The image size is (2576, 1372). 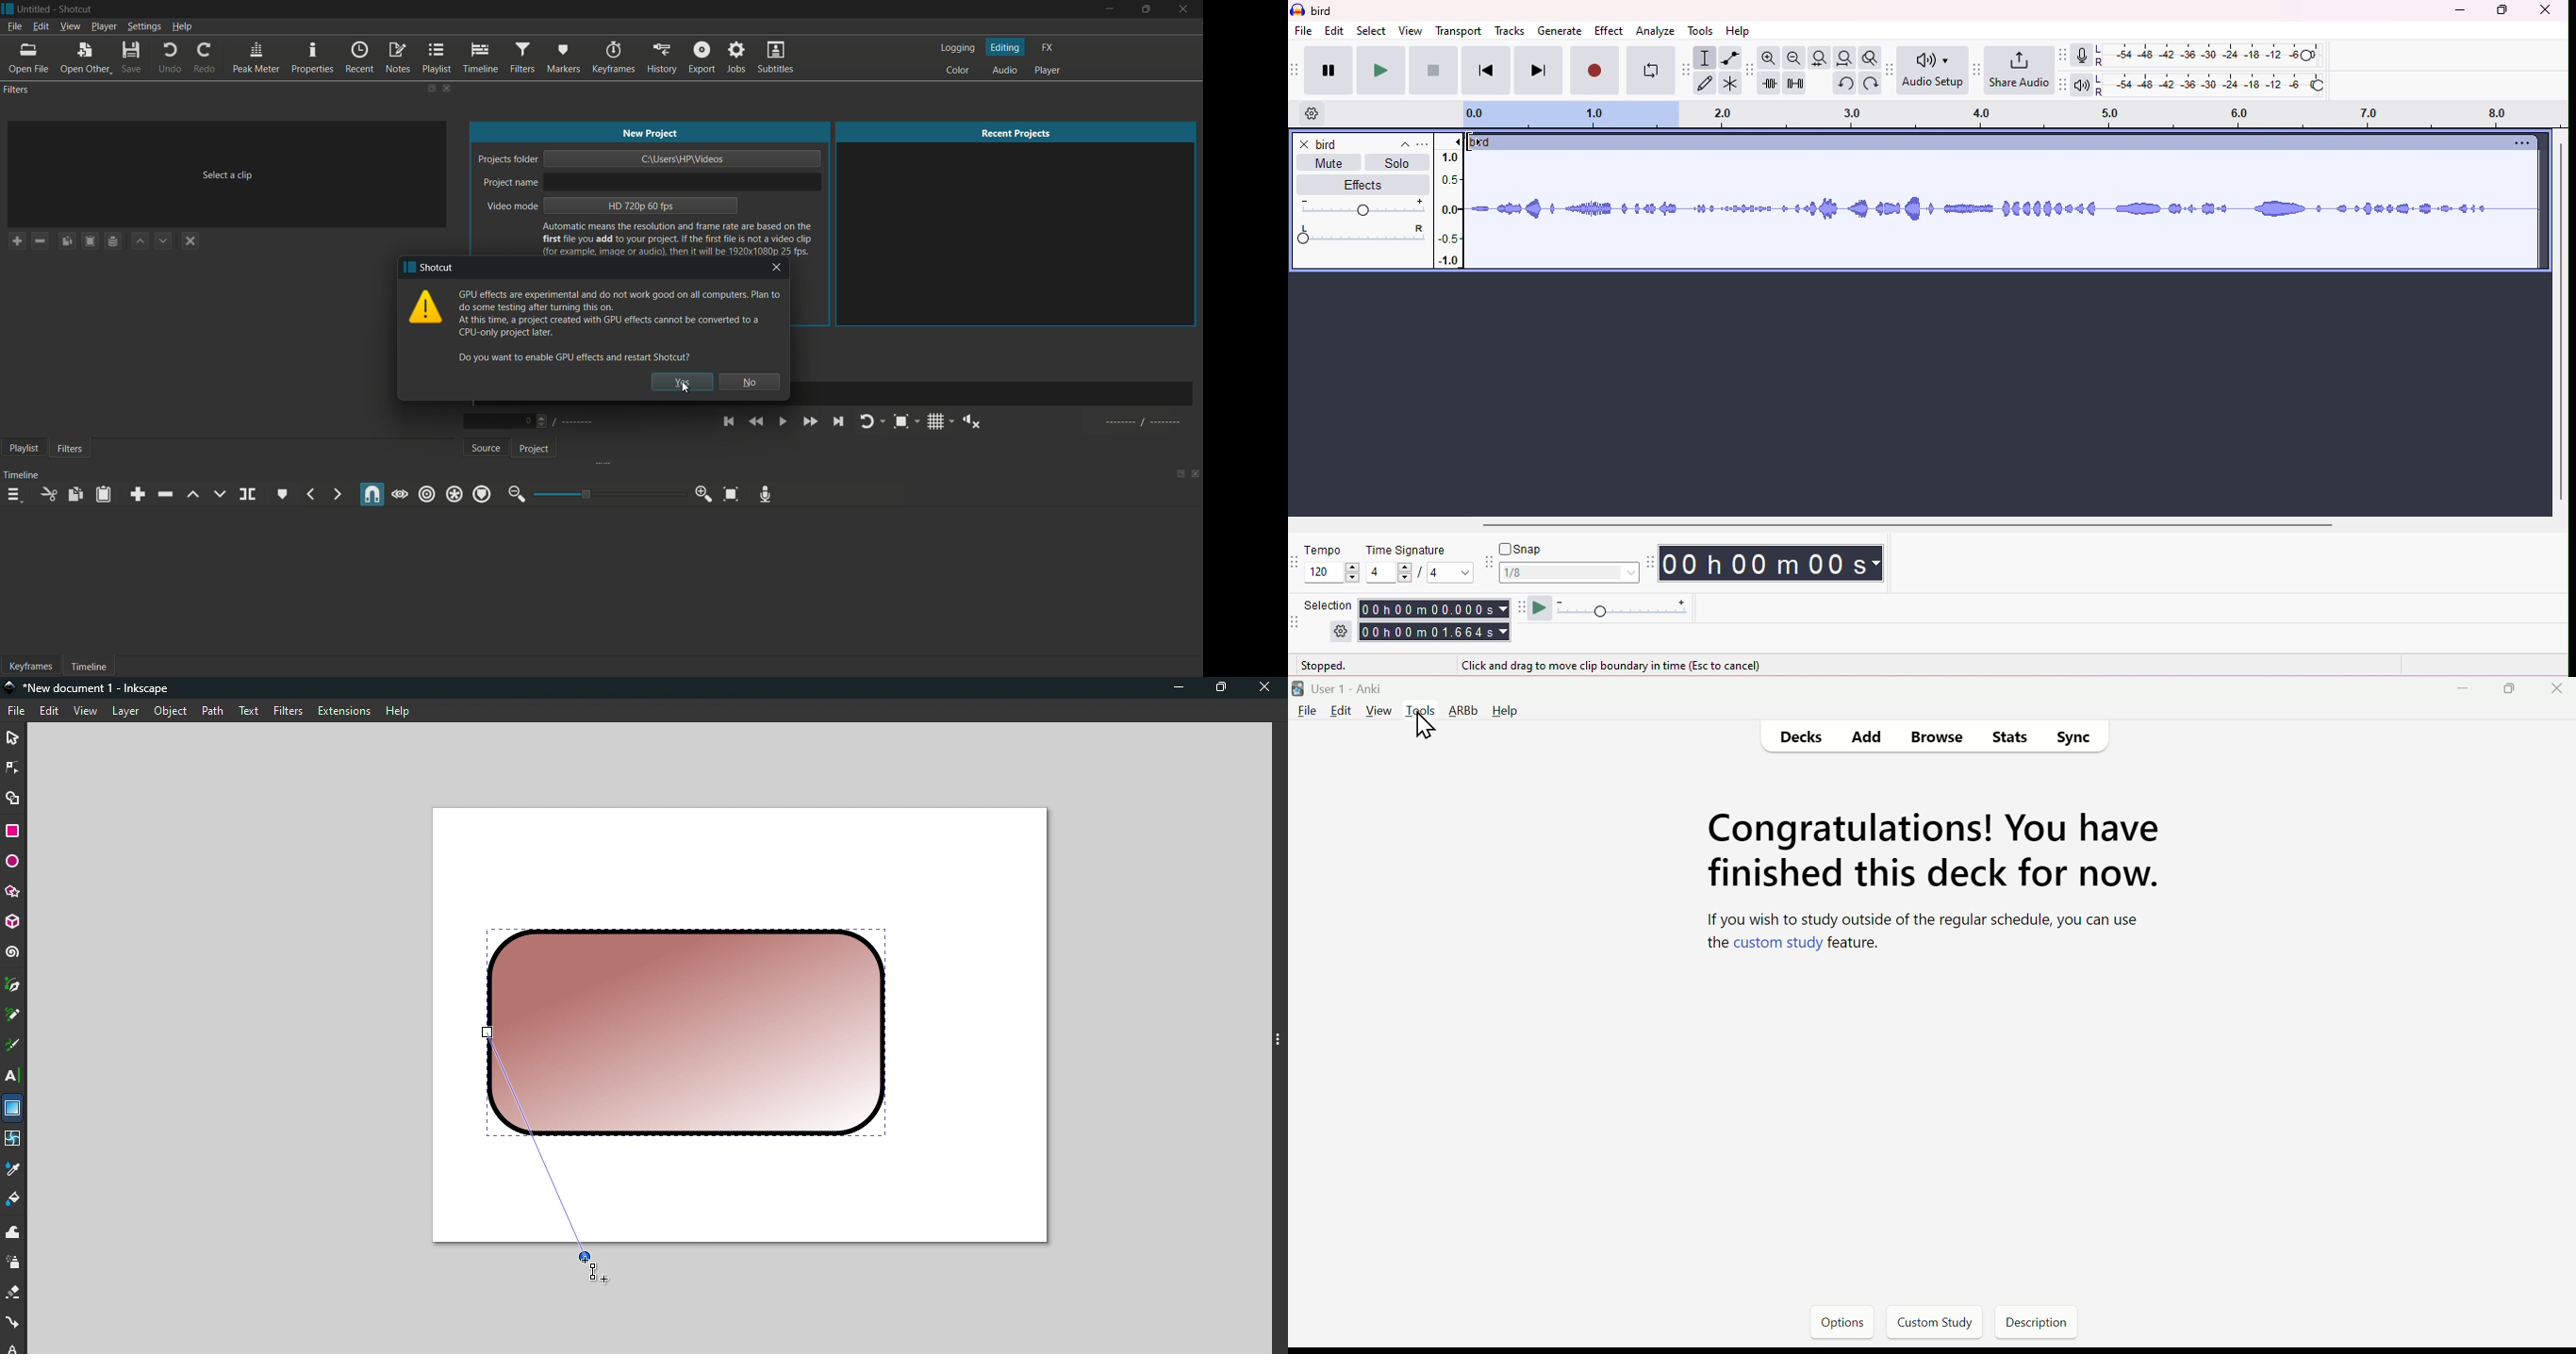 What do you see at coordinates (1652, 562) in the screenshot?
I see `time tool` at bounding box center [1652, 562].